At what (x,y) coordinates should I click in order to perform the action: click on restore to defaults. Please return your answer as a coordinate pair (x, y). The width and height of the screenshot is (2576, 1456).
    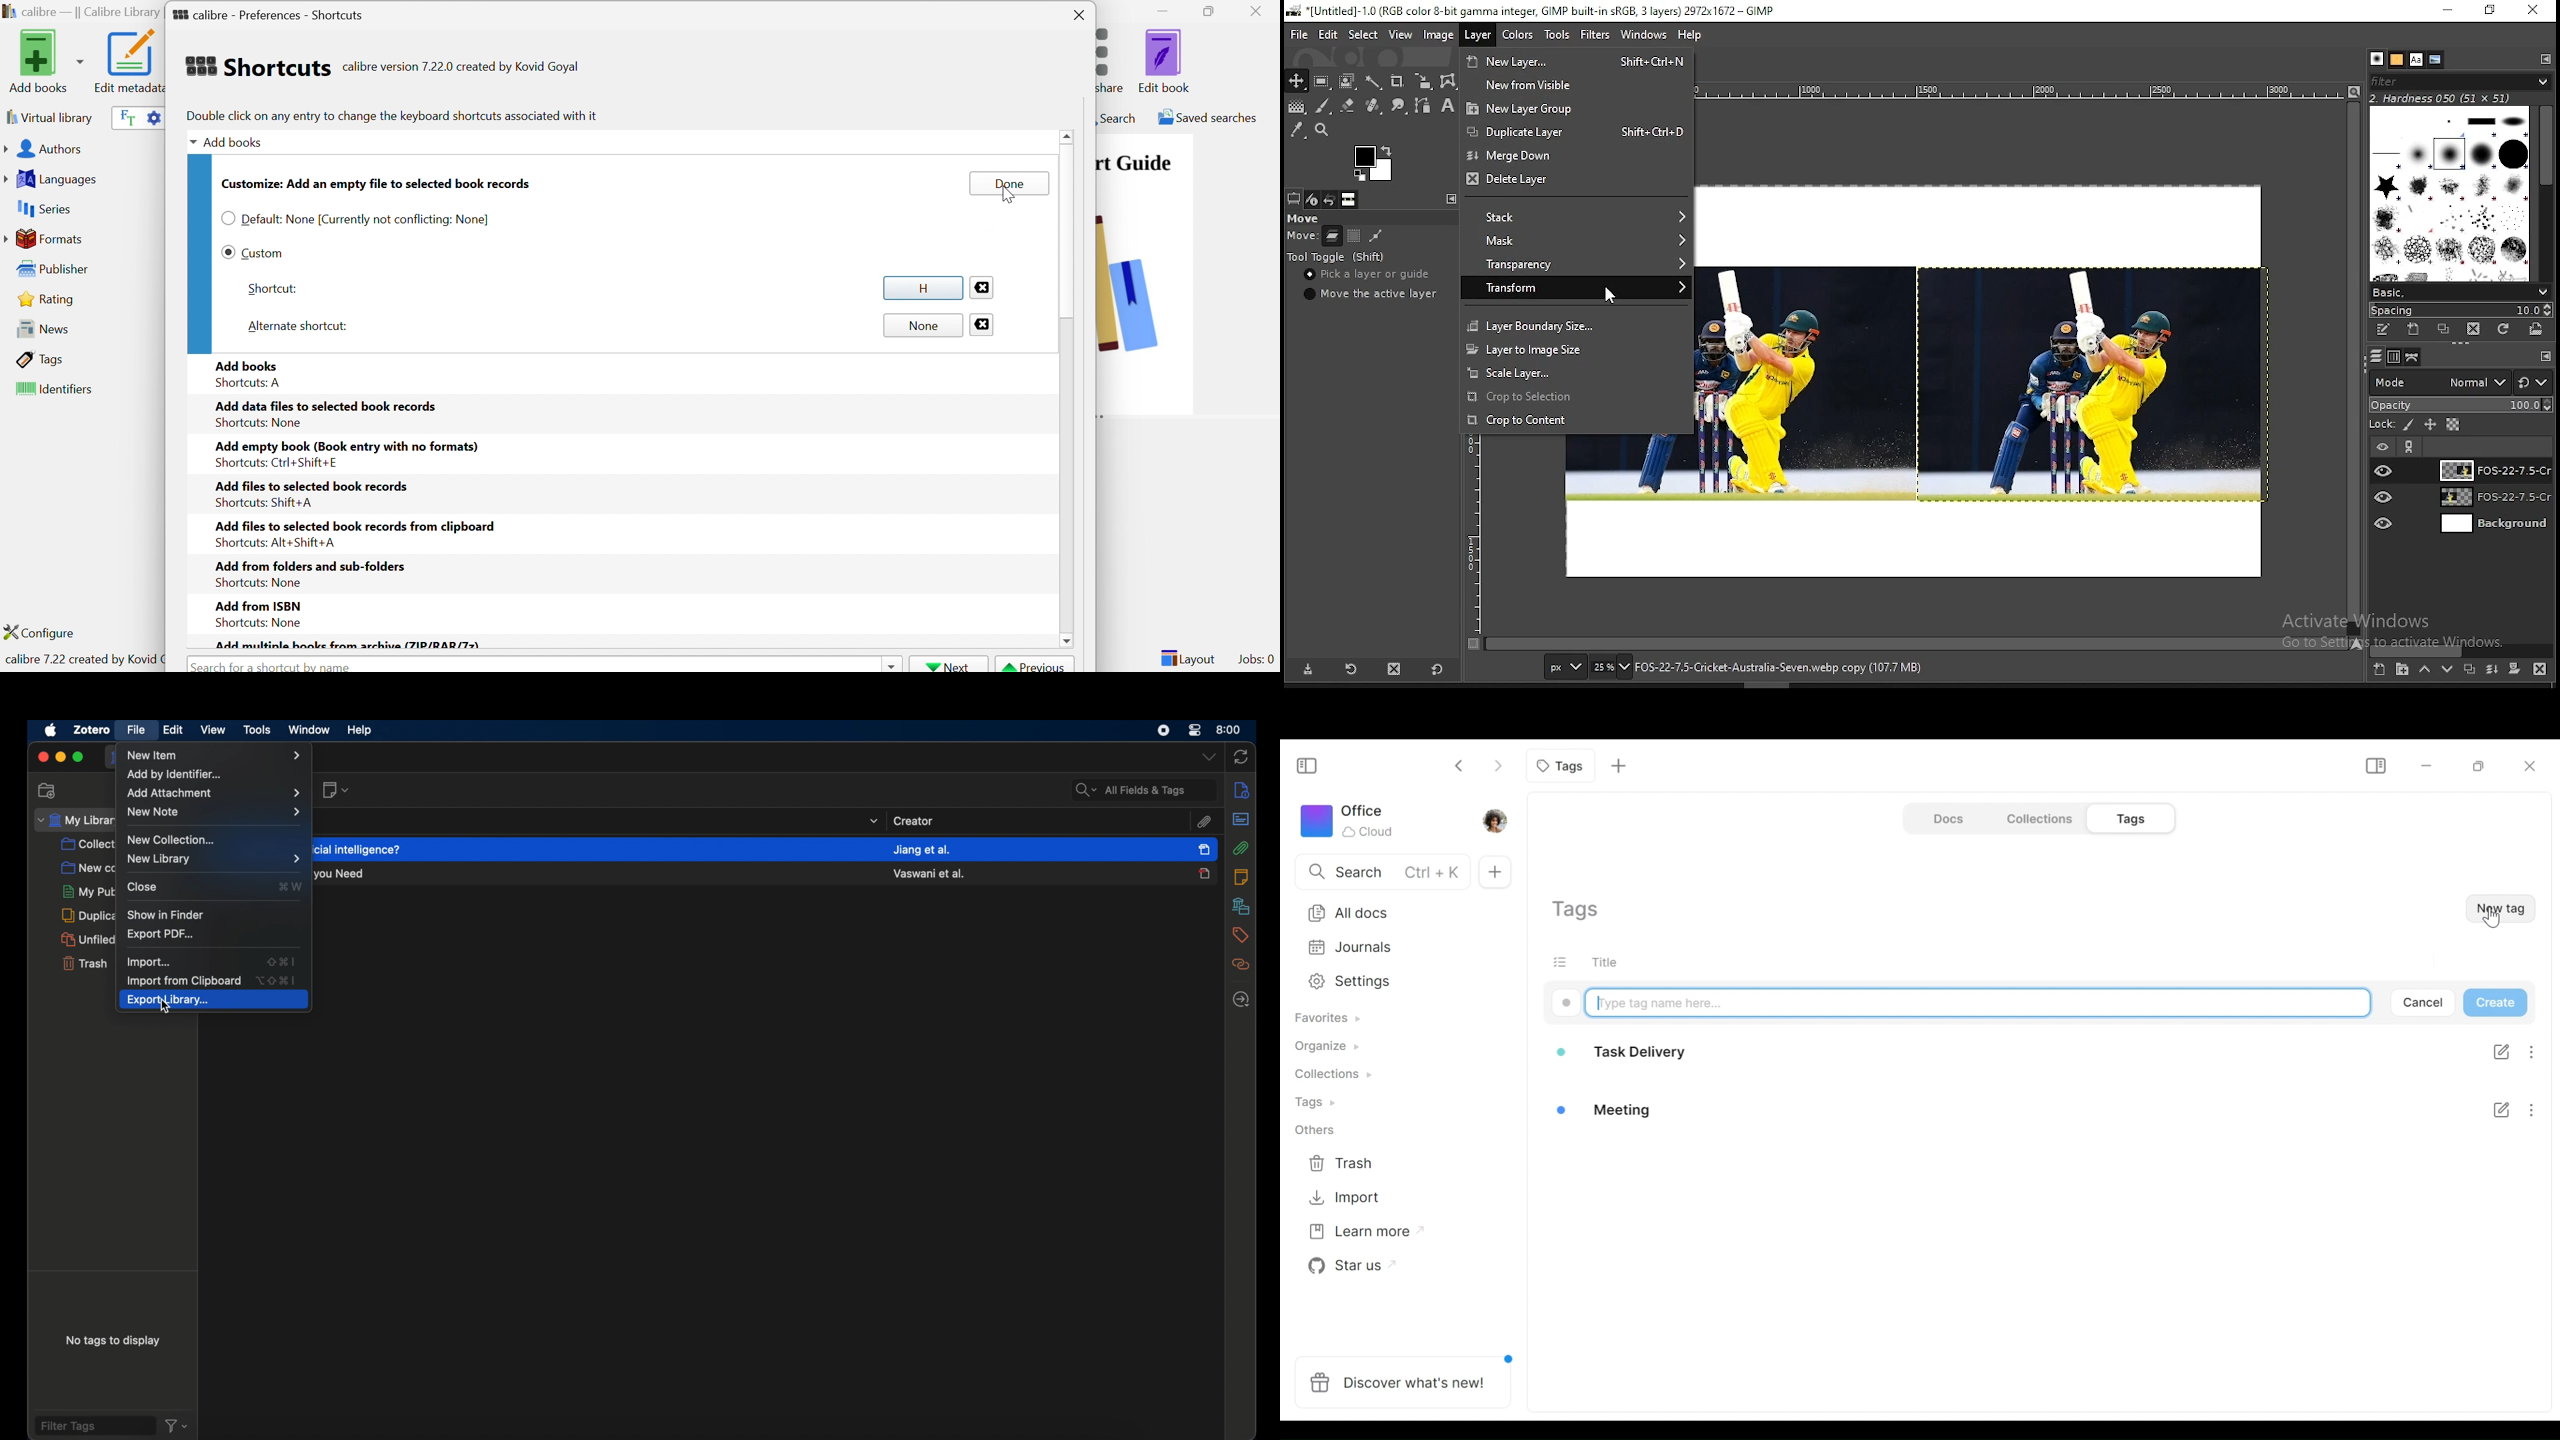
    Looking at the image, I should click on (1439, 668).